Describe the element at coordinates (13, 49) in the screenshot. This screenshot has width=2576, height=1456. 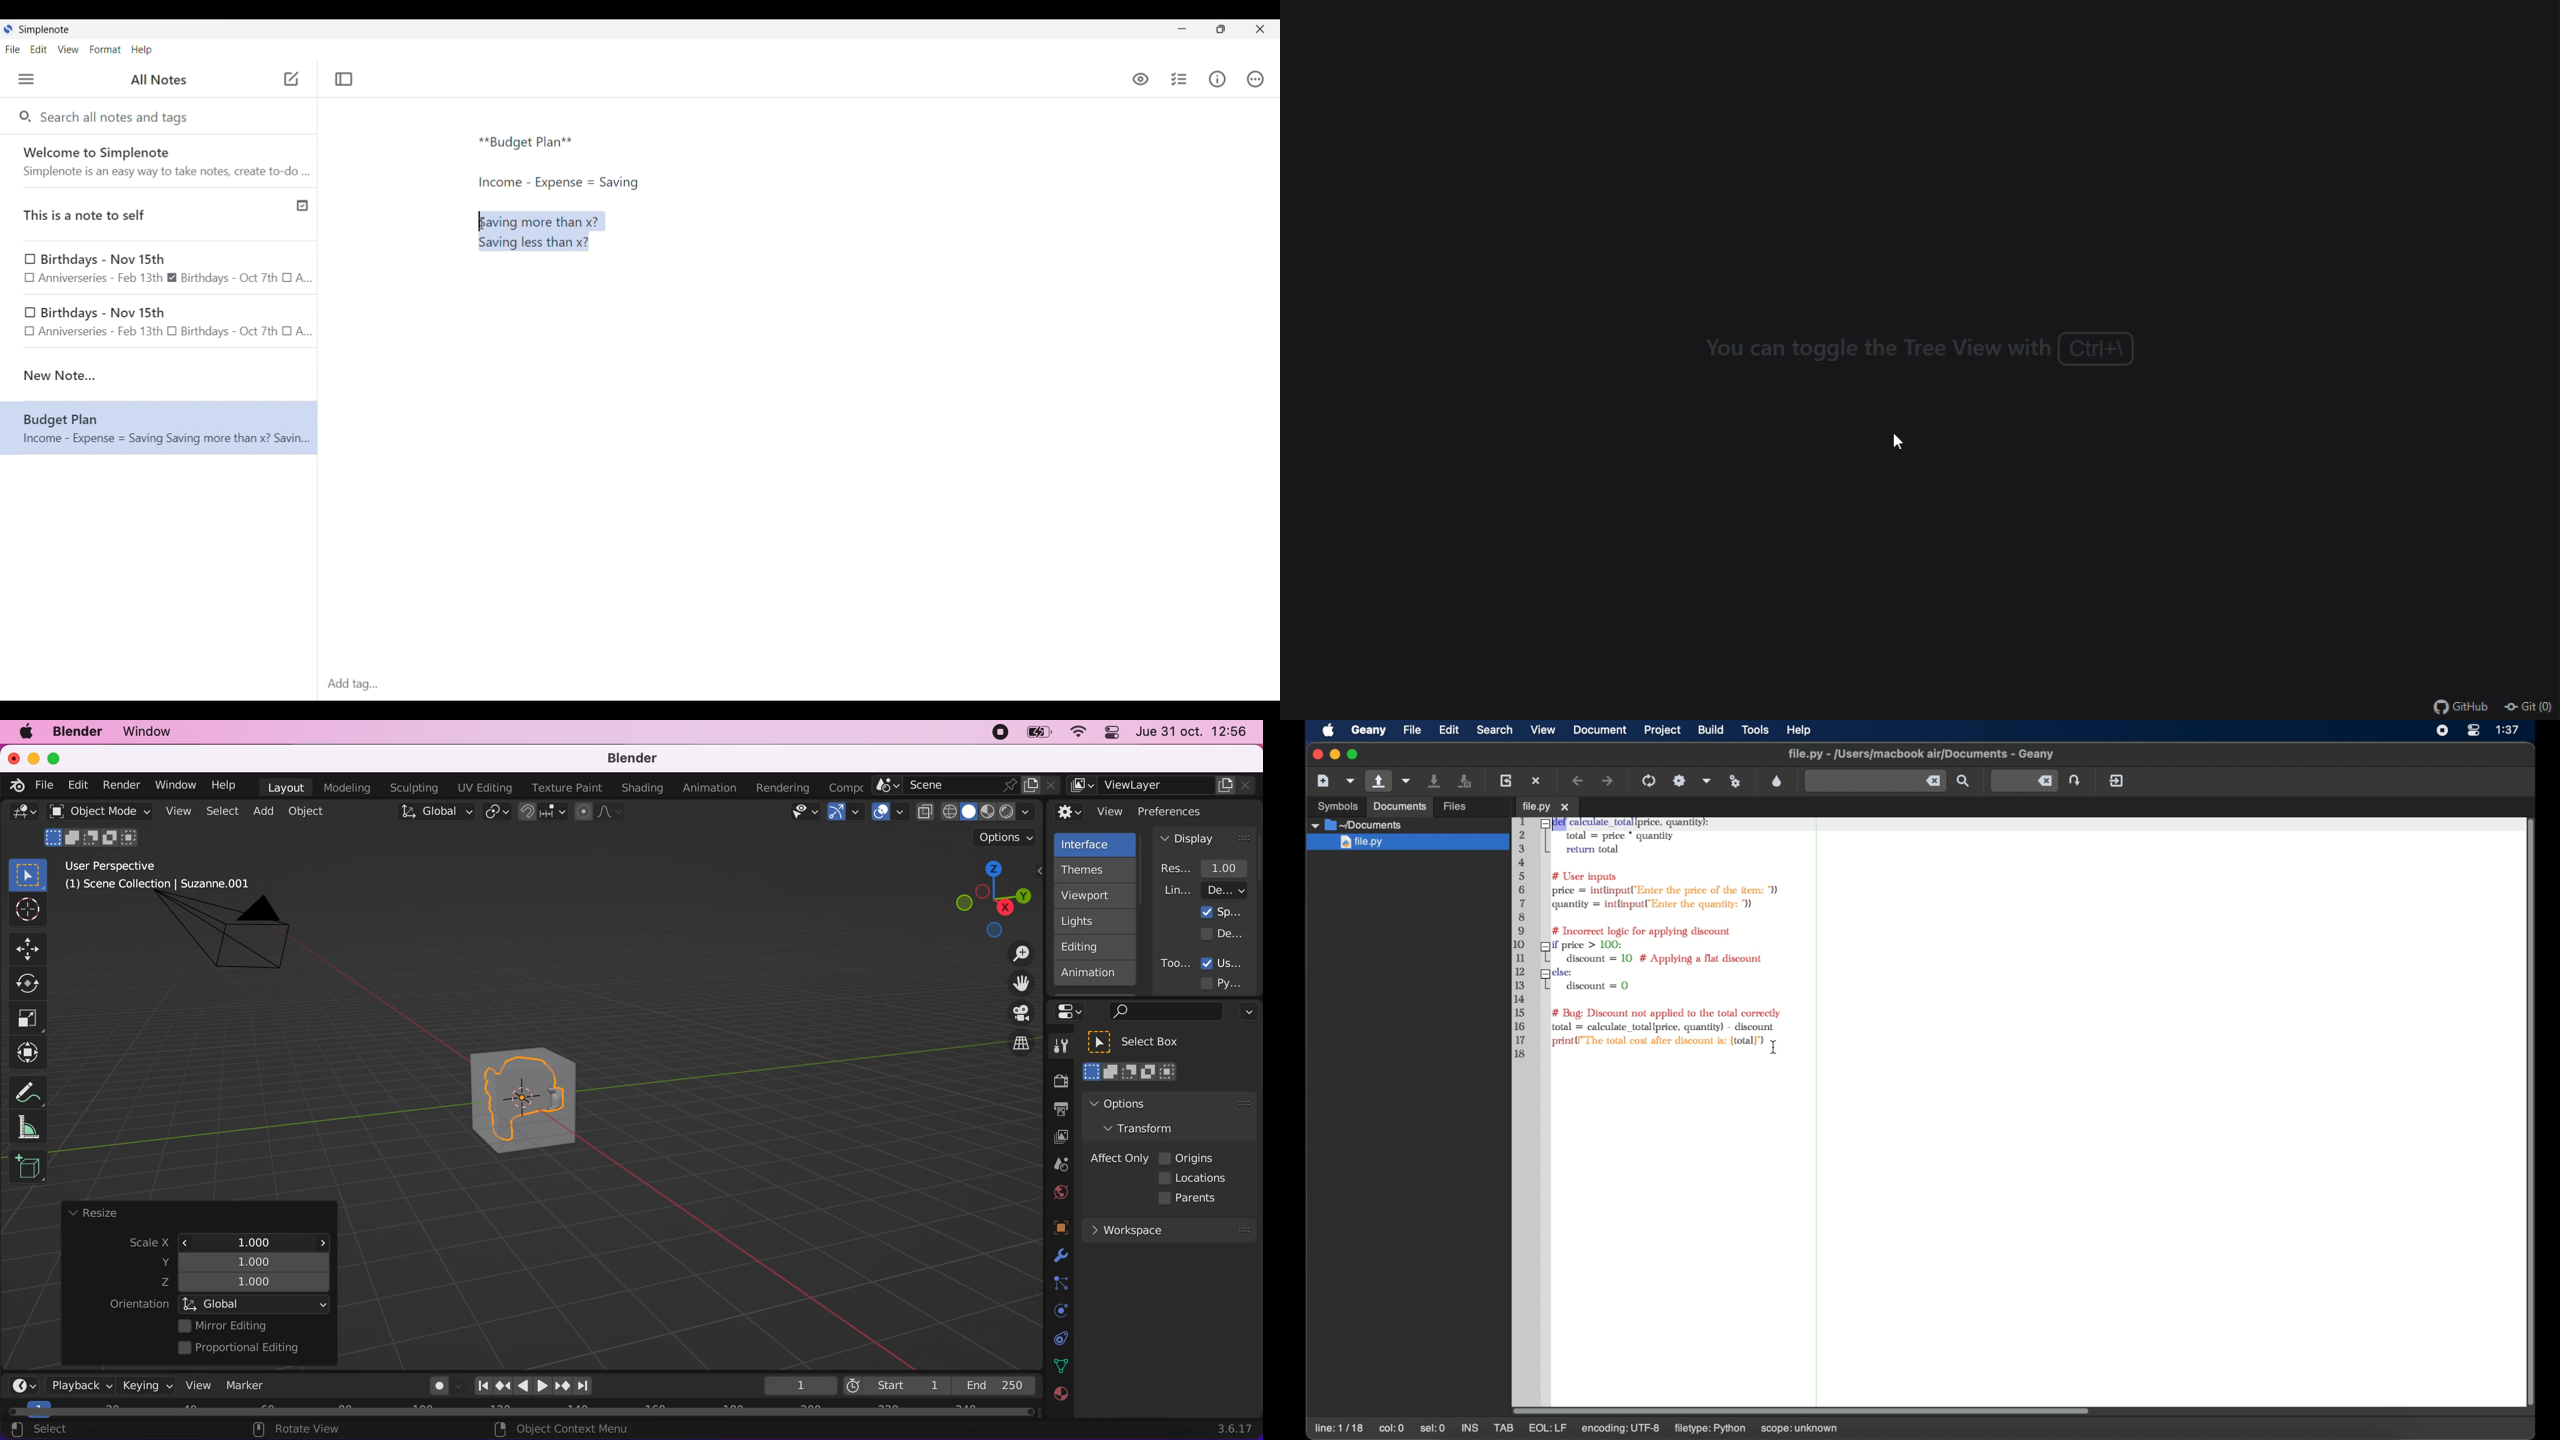
I see `File menu` at that location.